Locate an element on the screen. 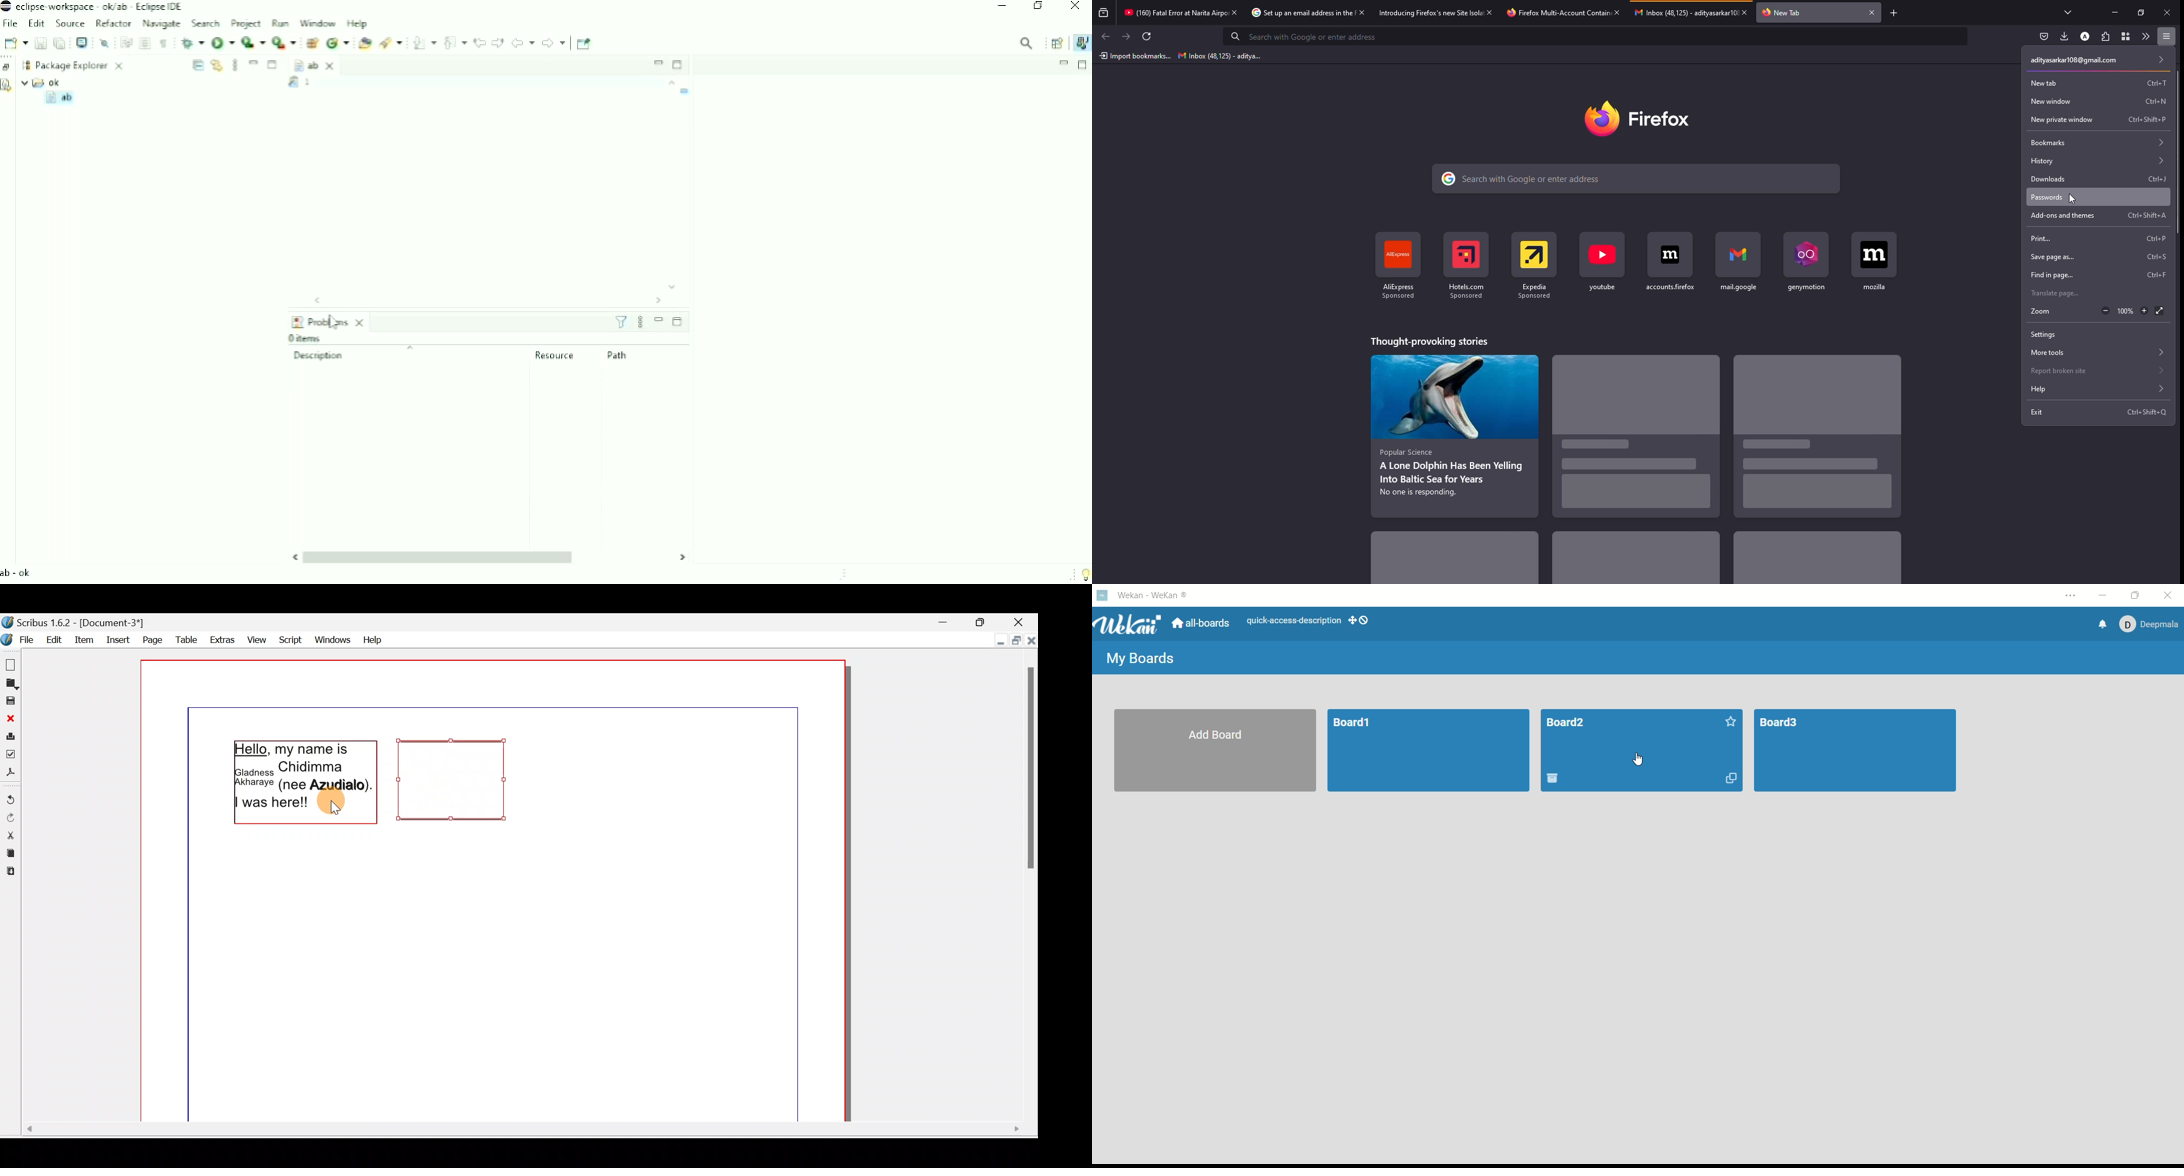 The height and width of the screenshot is (1176, 2184). shortcut is located at coordinates (1536, 263).